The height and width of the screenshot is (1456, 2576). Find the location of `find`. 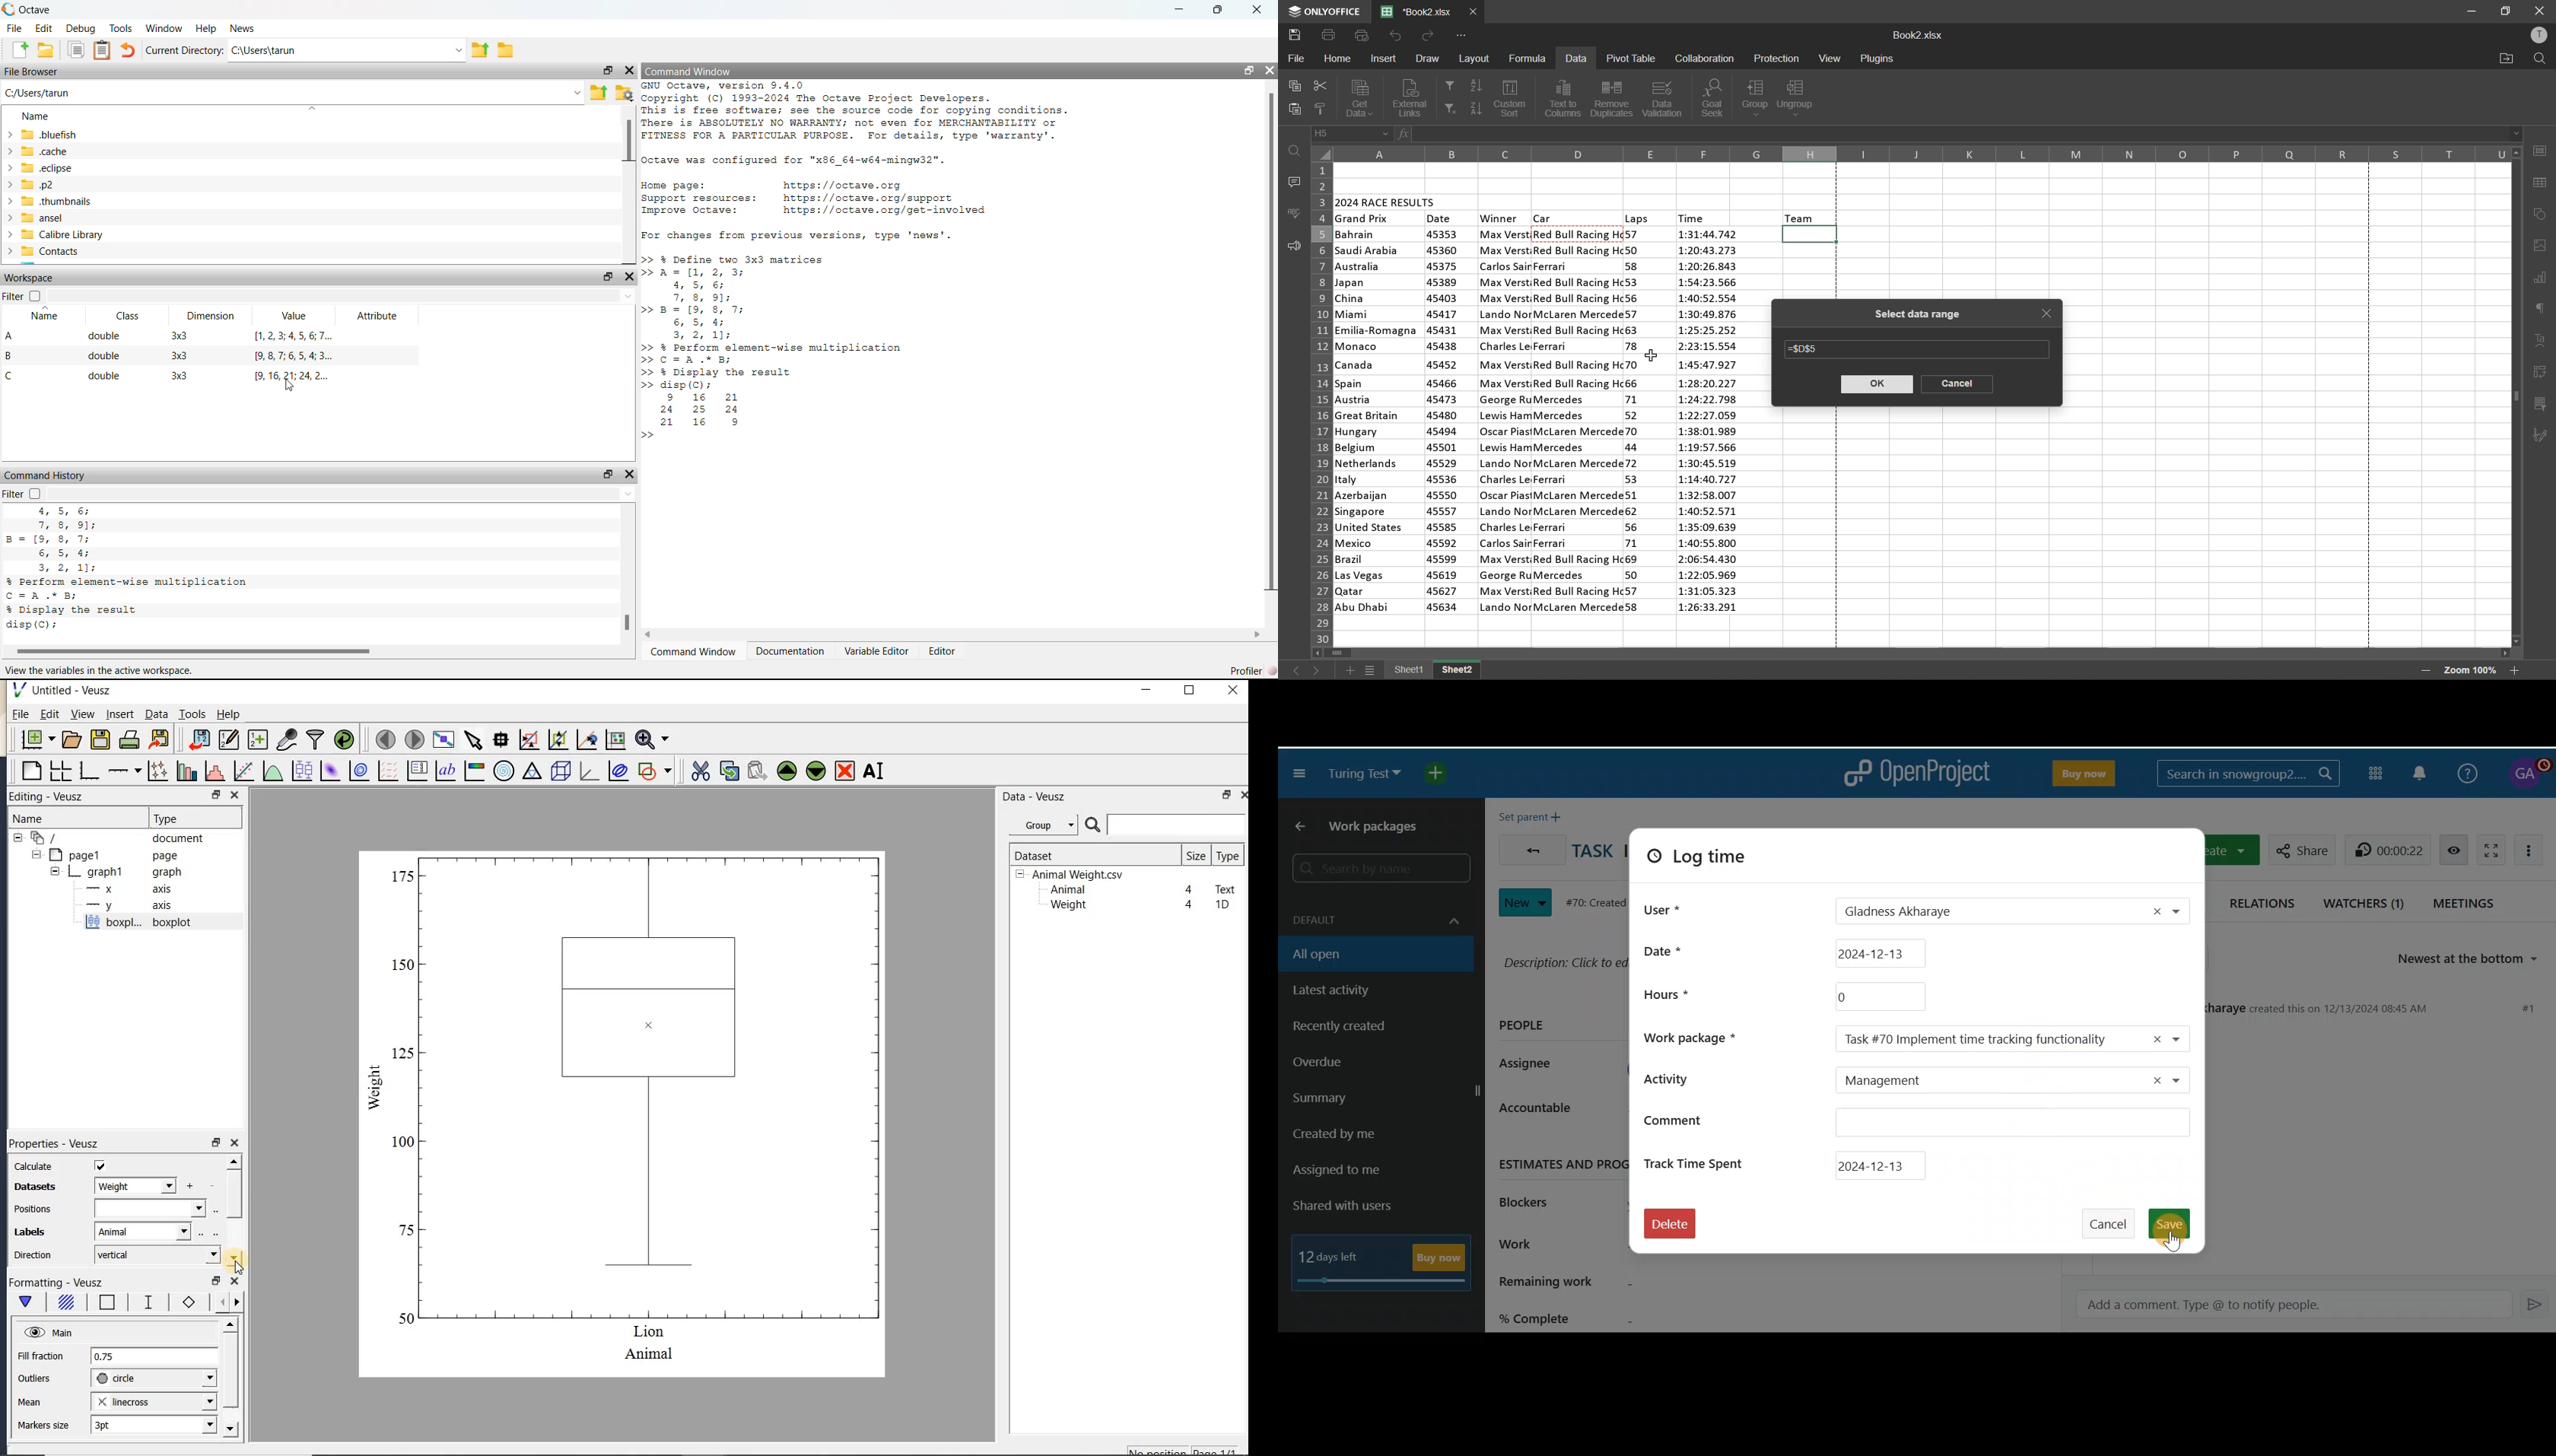

find is located at coordinates (2535, 59).